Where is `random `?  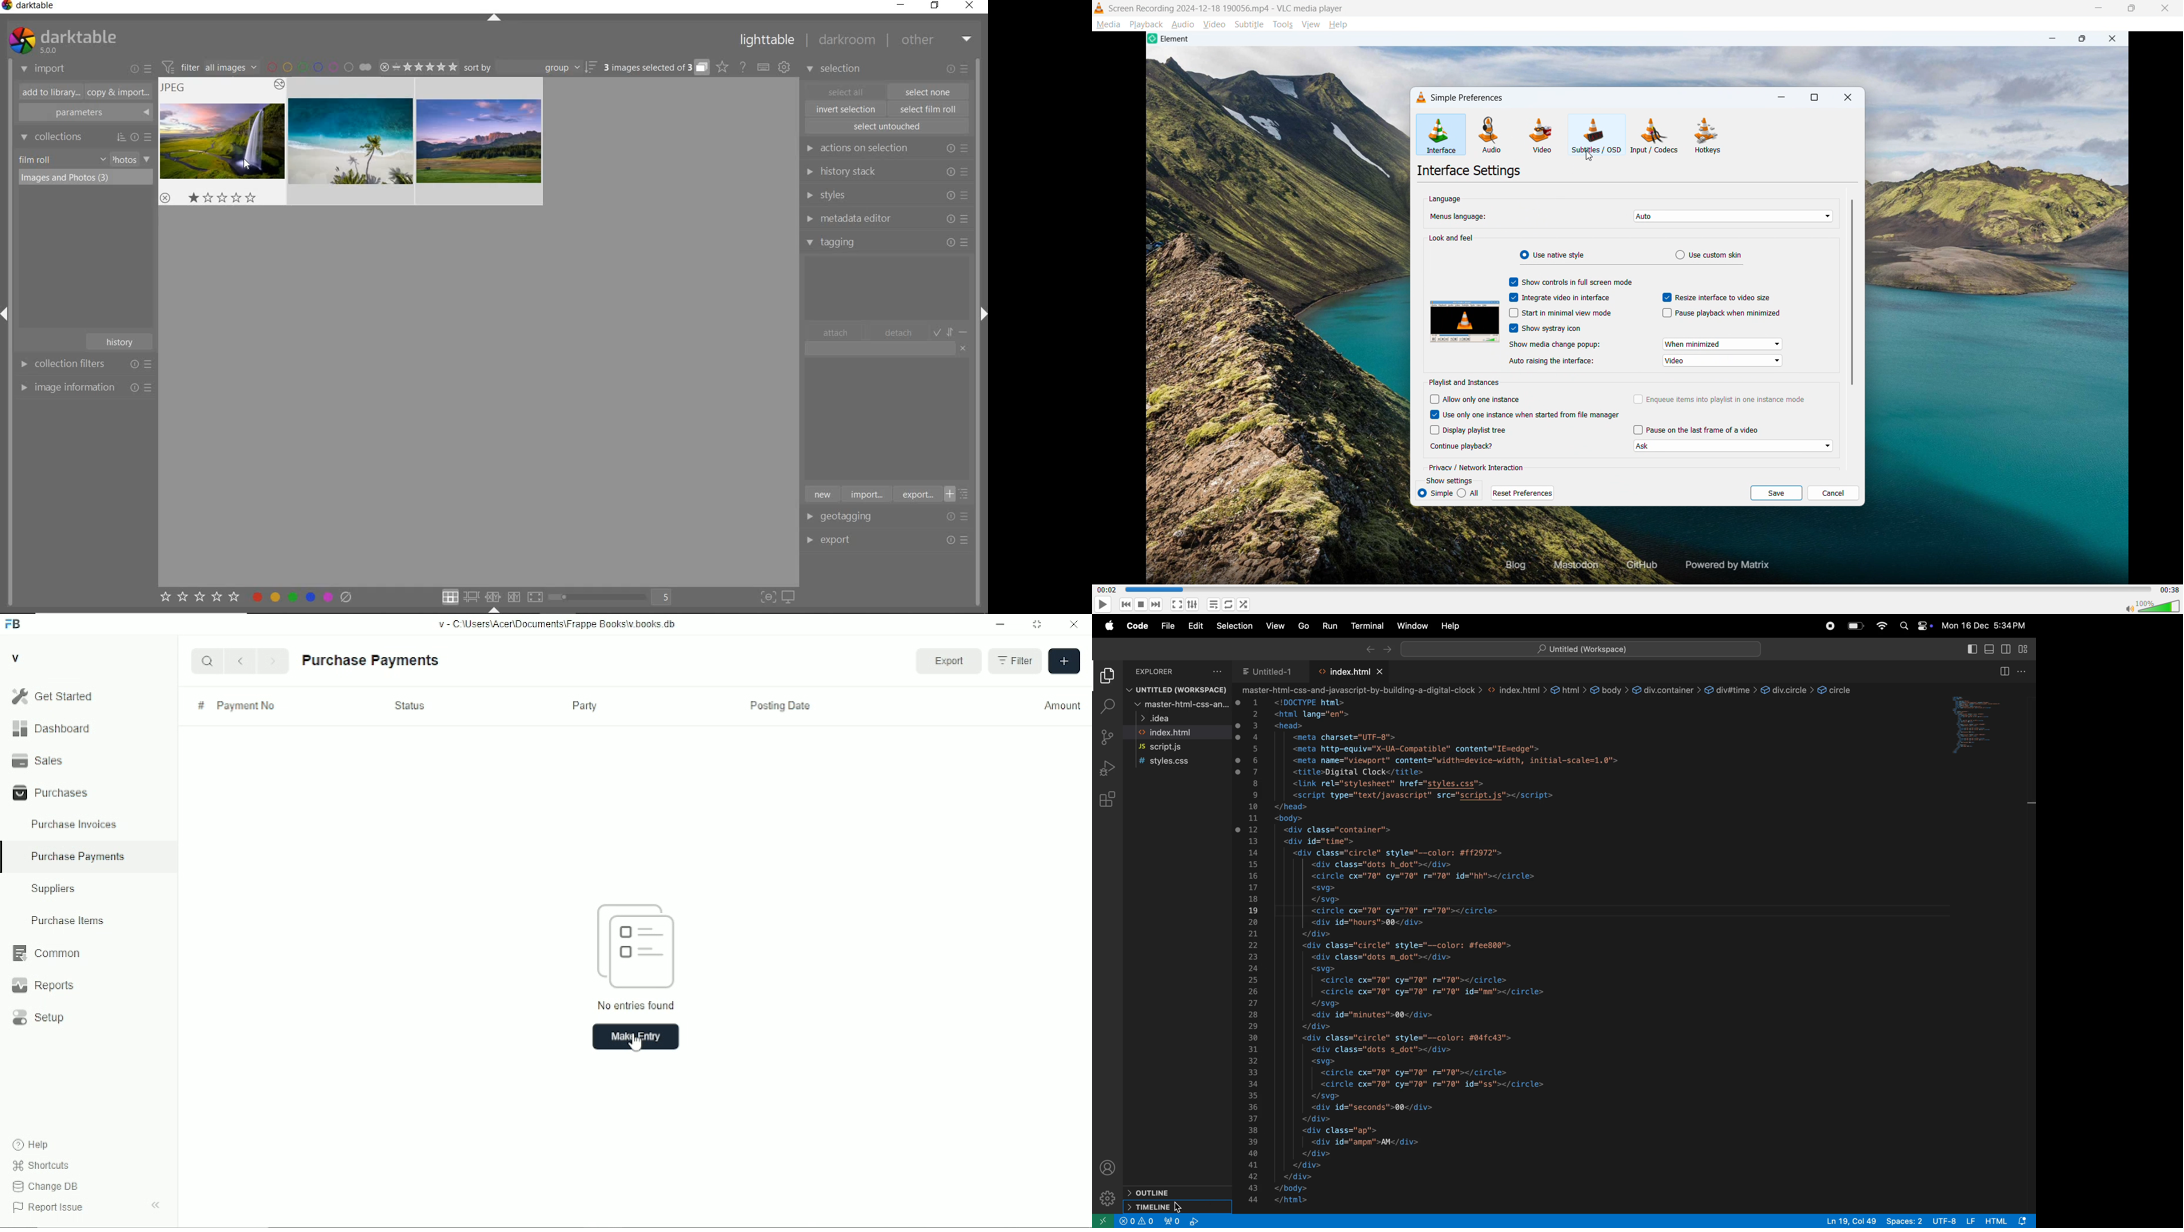 random  is located at coordinates (1244, 604).